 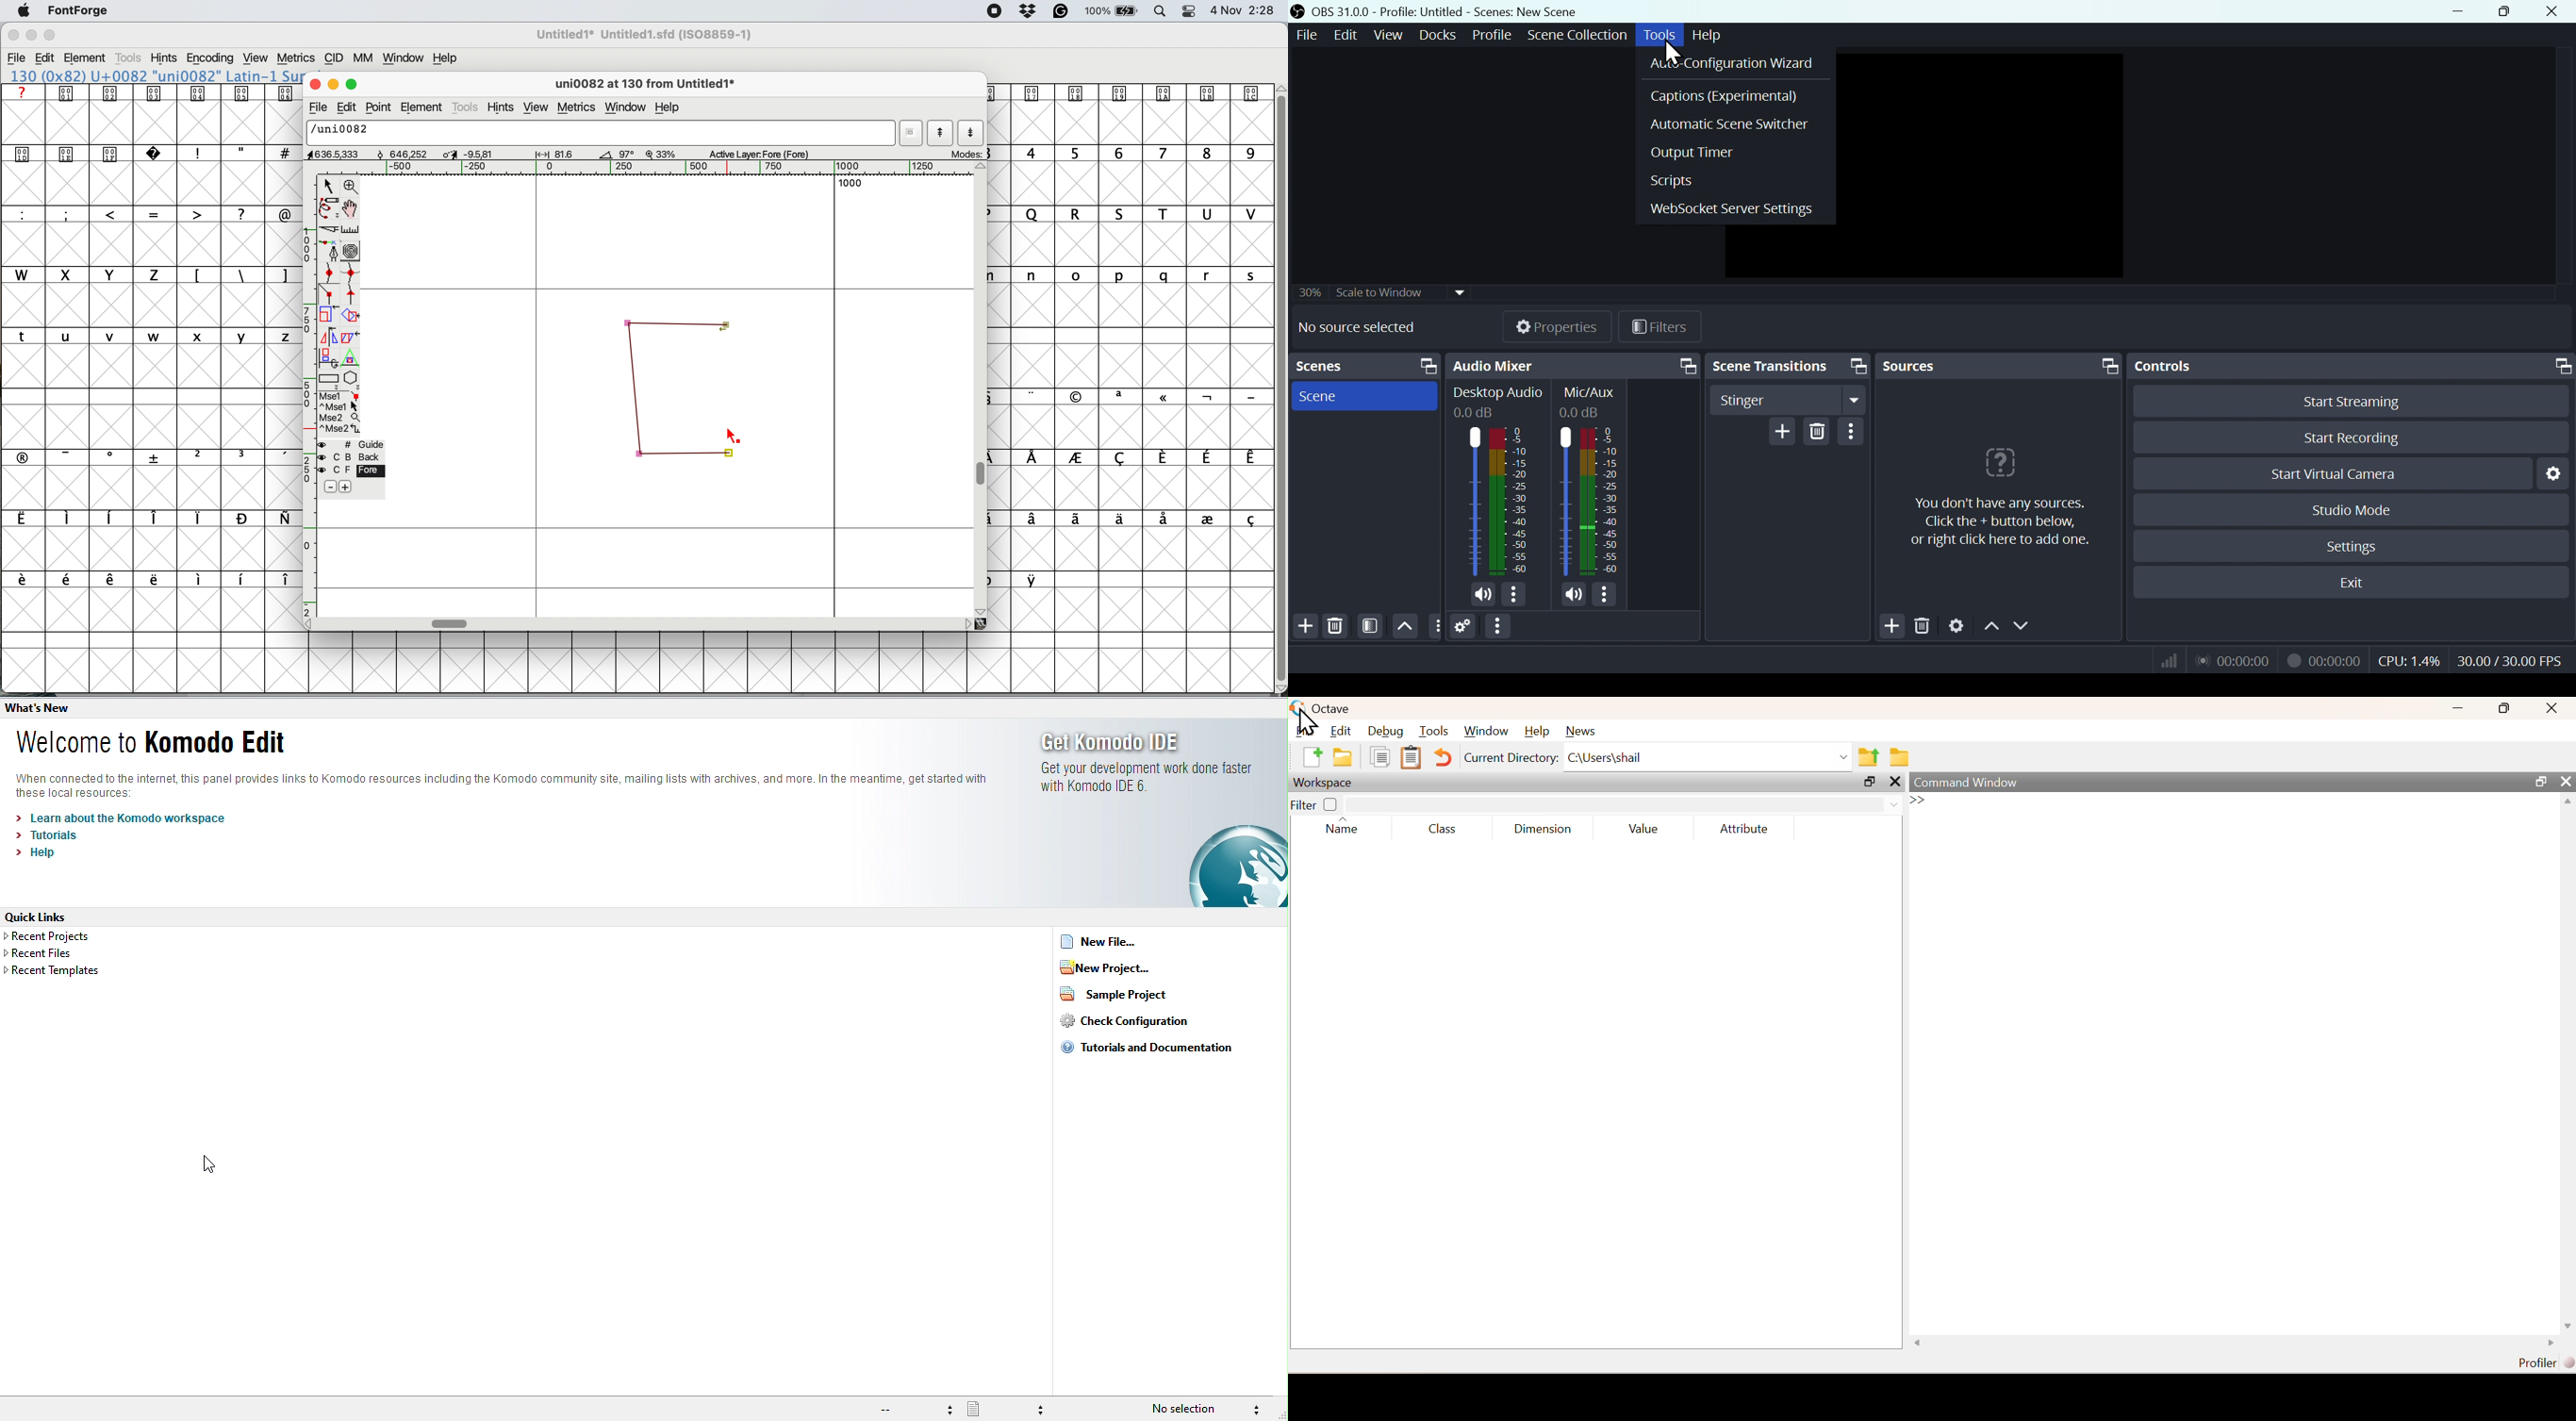 What do you see at coordinates (1299, 12) in the screenshot?
I see `icon` at bounding box center [1299, 12].